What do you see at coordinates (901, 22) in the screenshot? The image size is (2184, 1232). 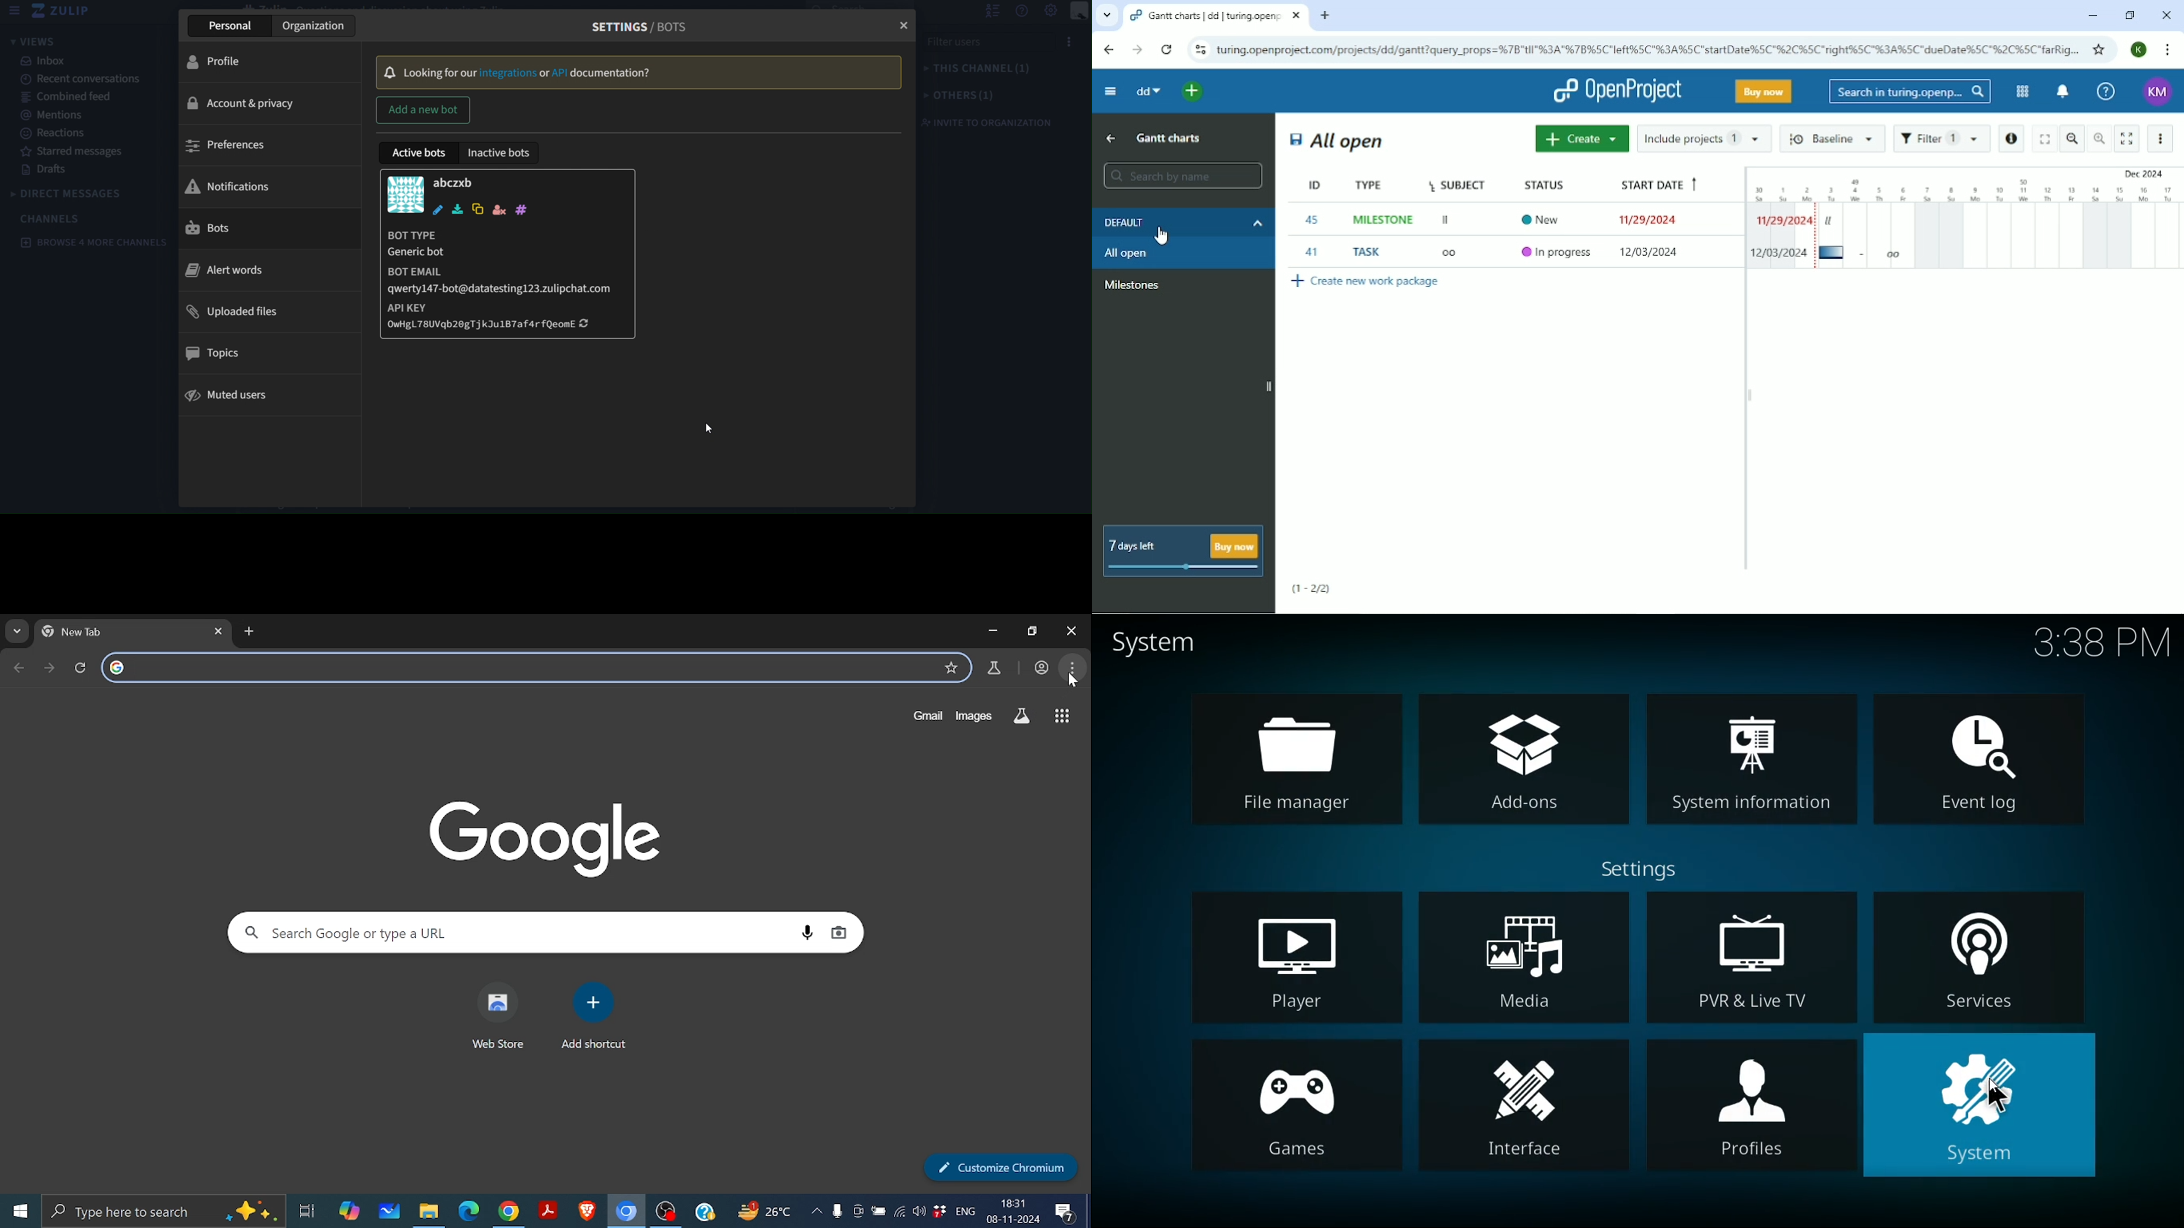 I see `close` at bounding box center [901, 22].